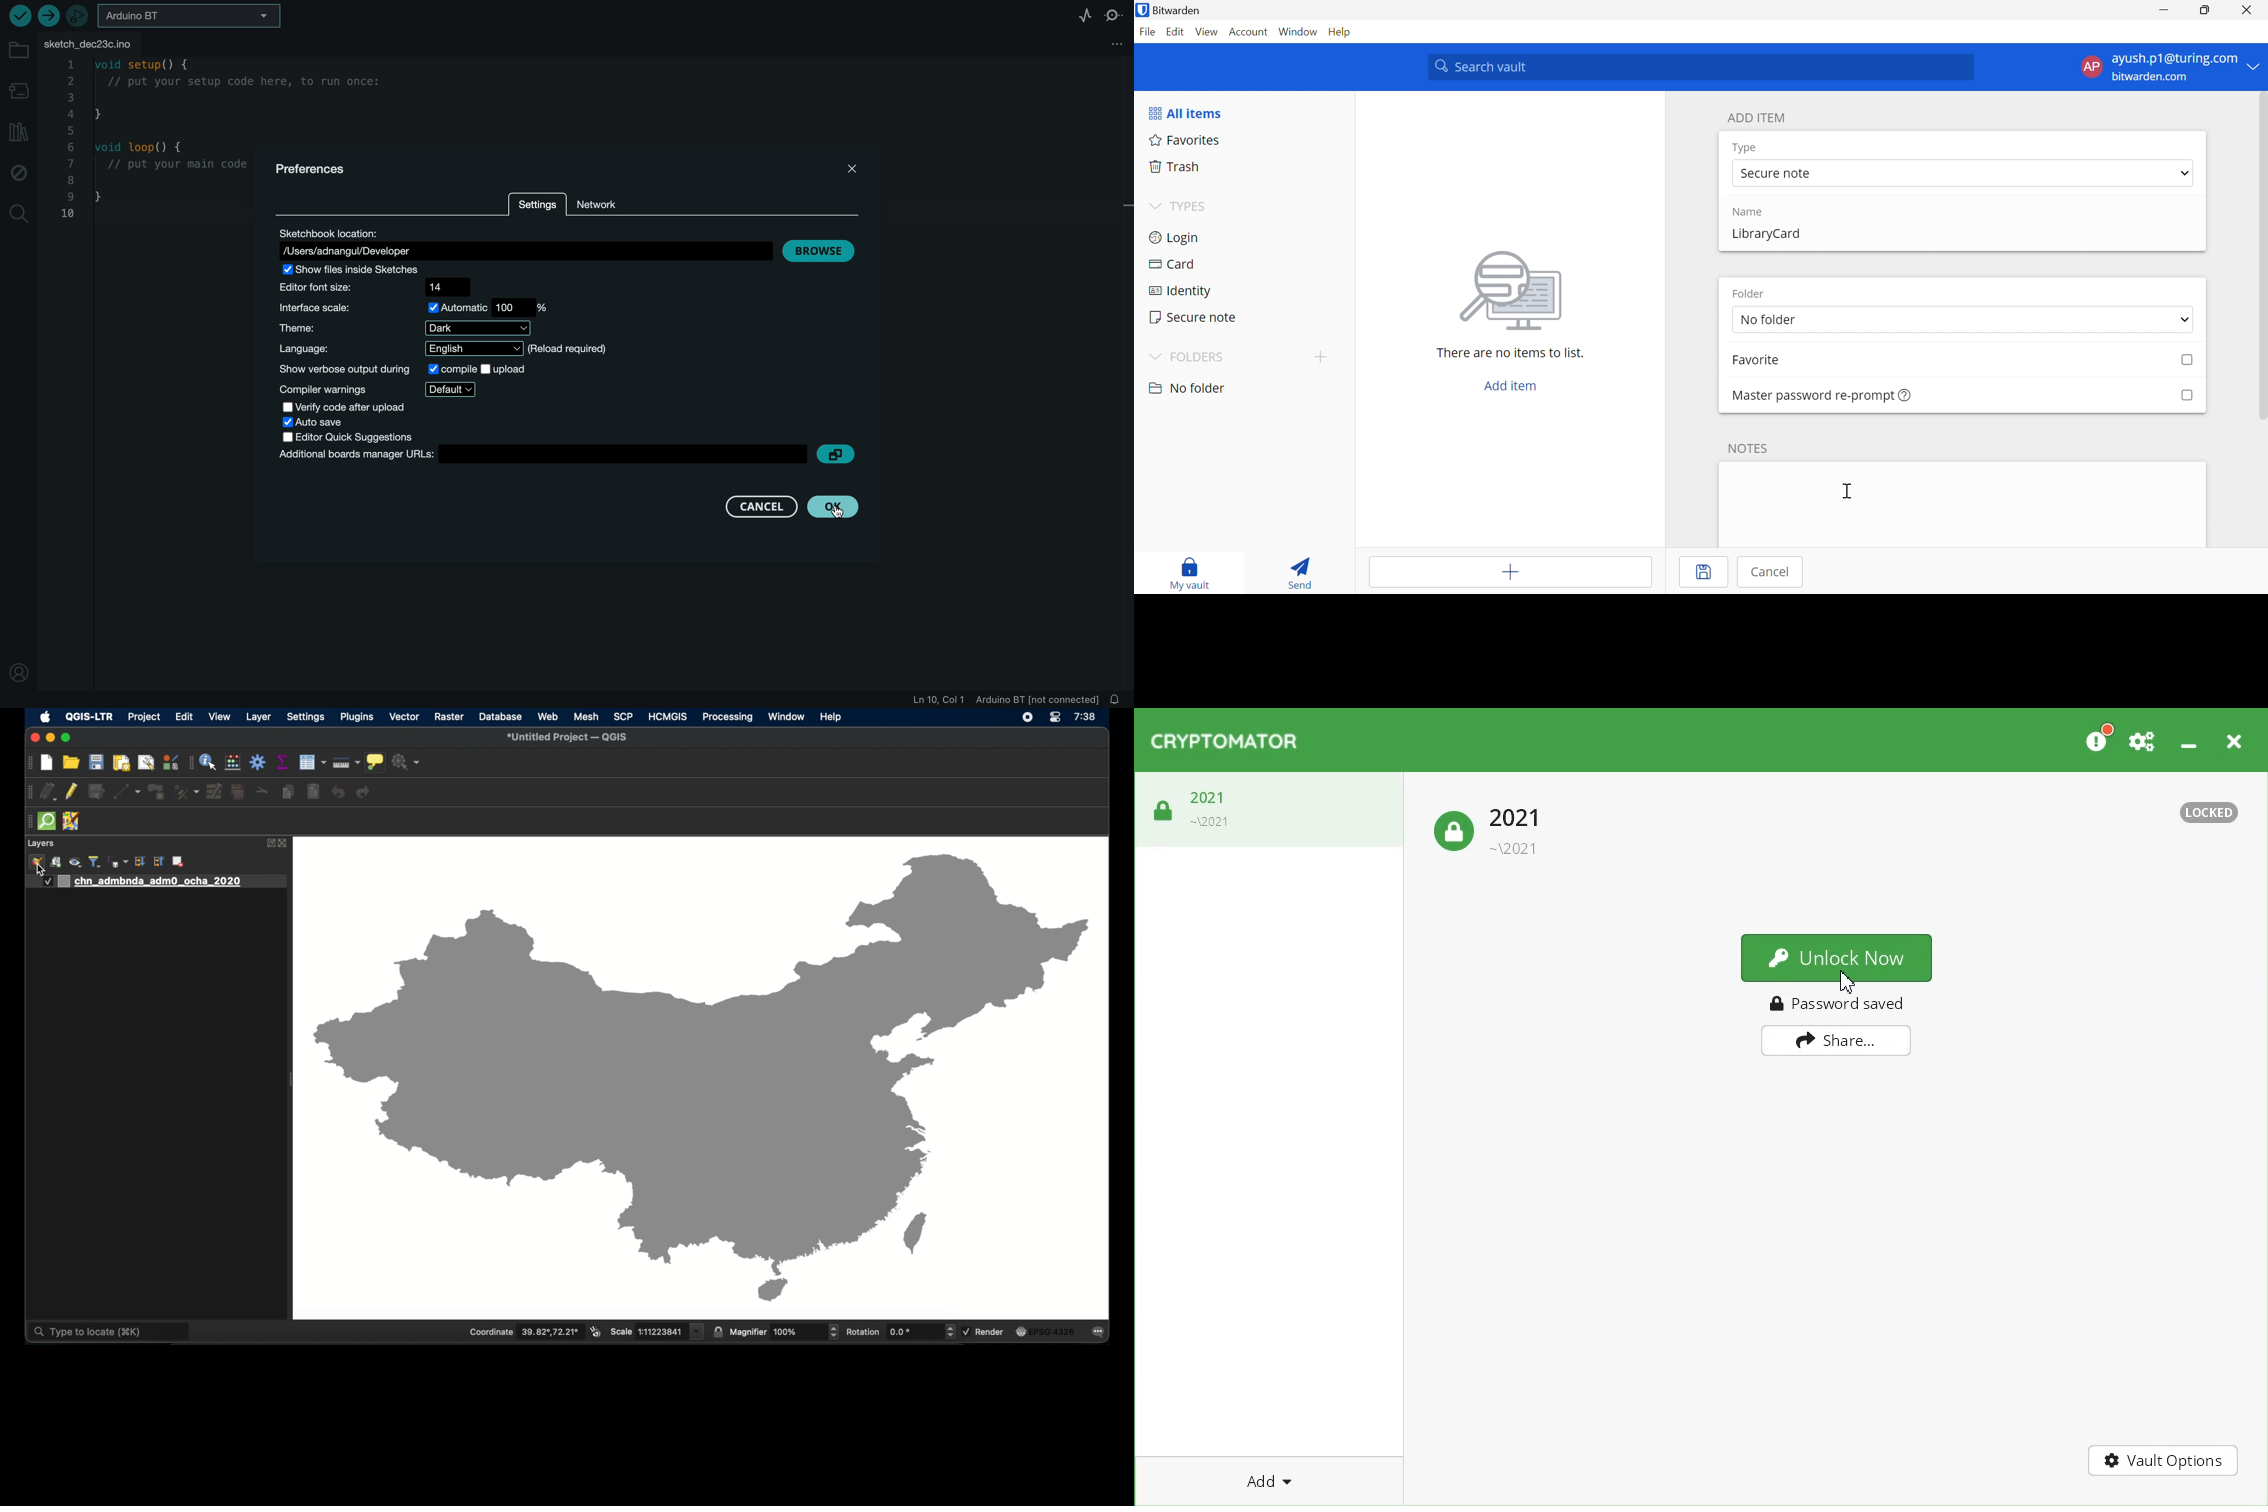  Describe the element at coordinates (668, 717) in the screenshot. I see `HCMGIS` at that location.